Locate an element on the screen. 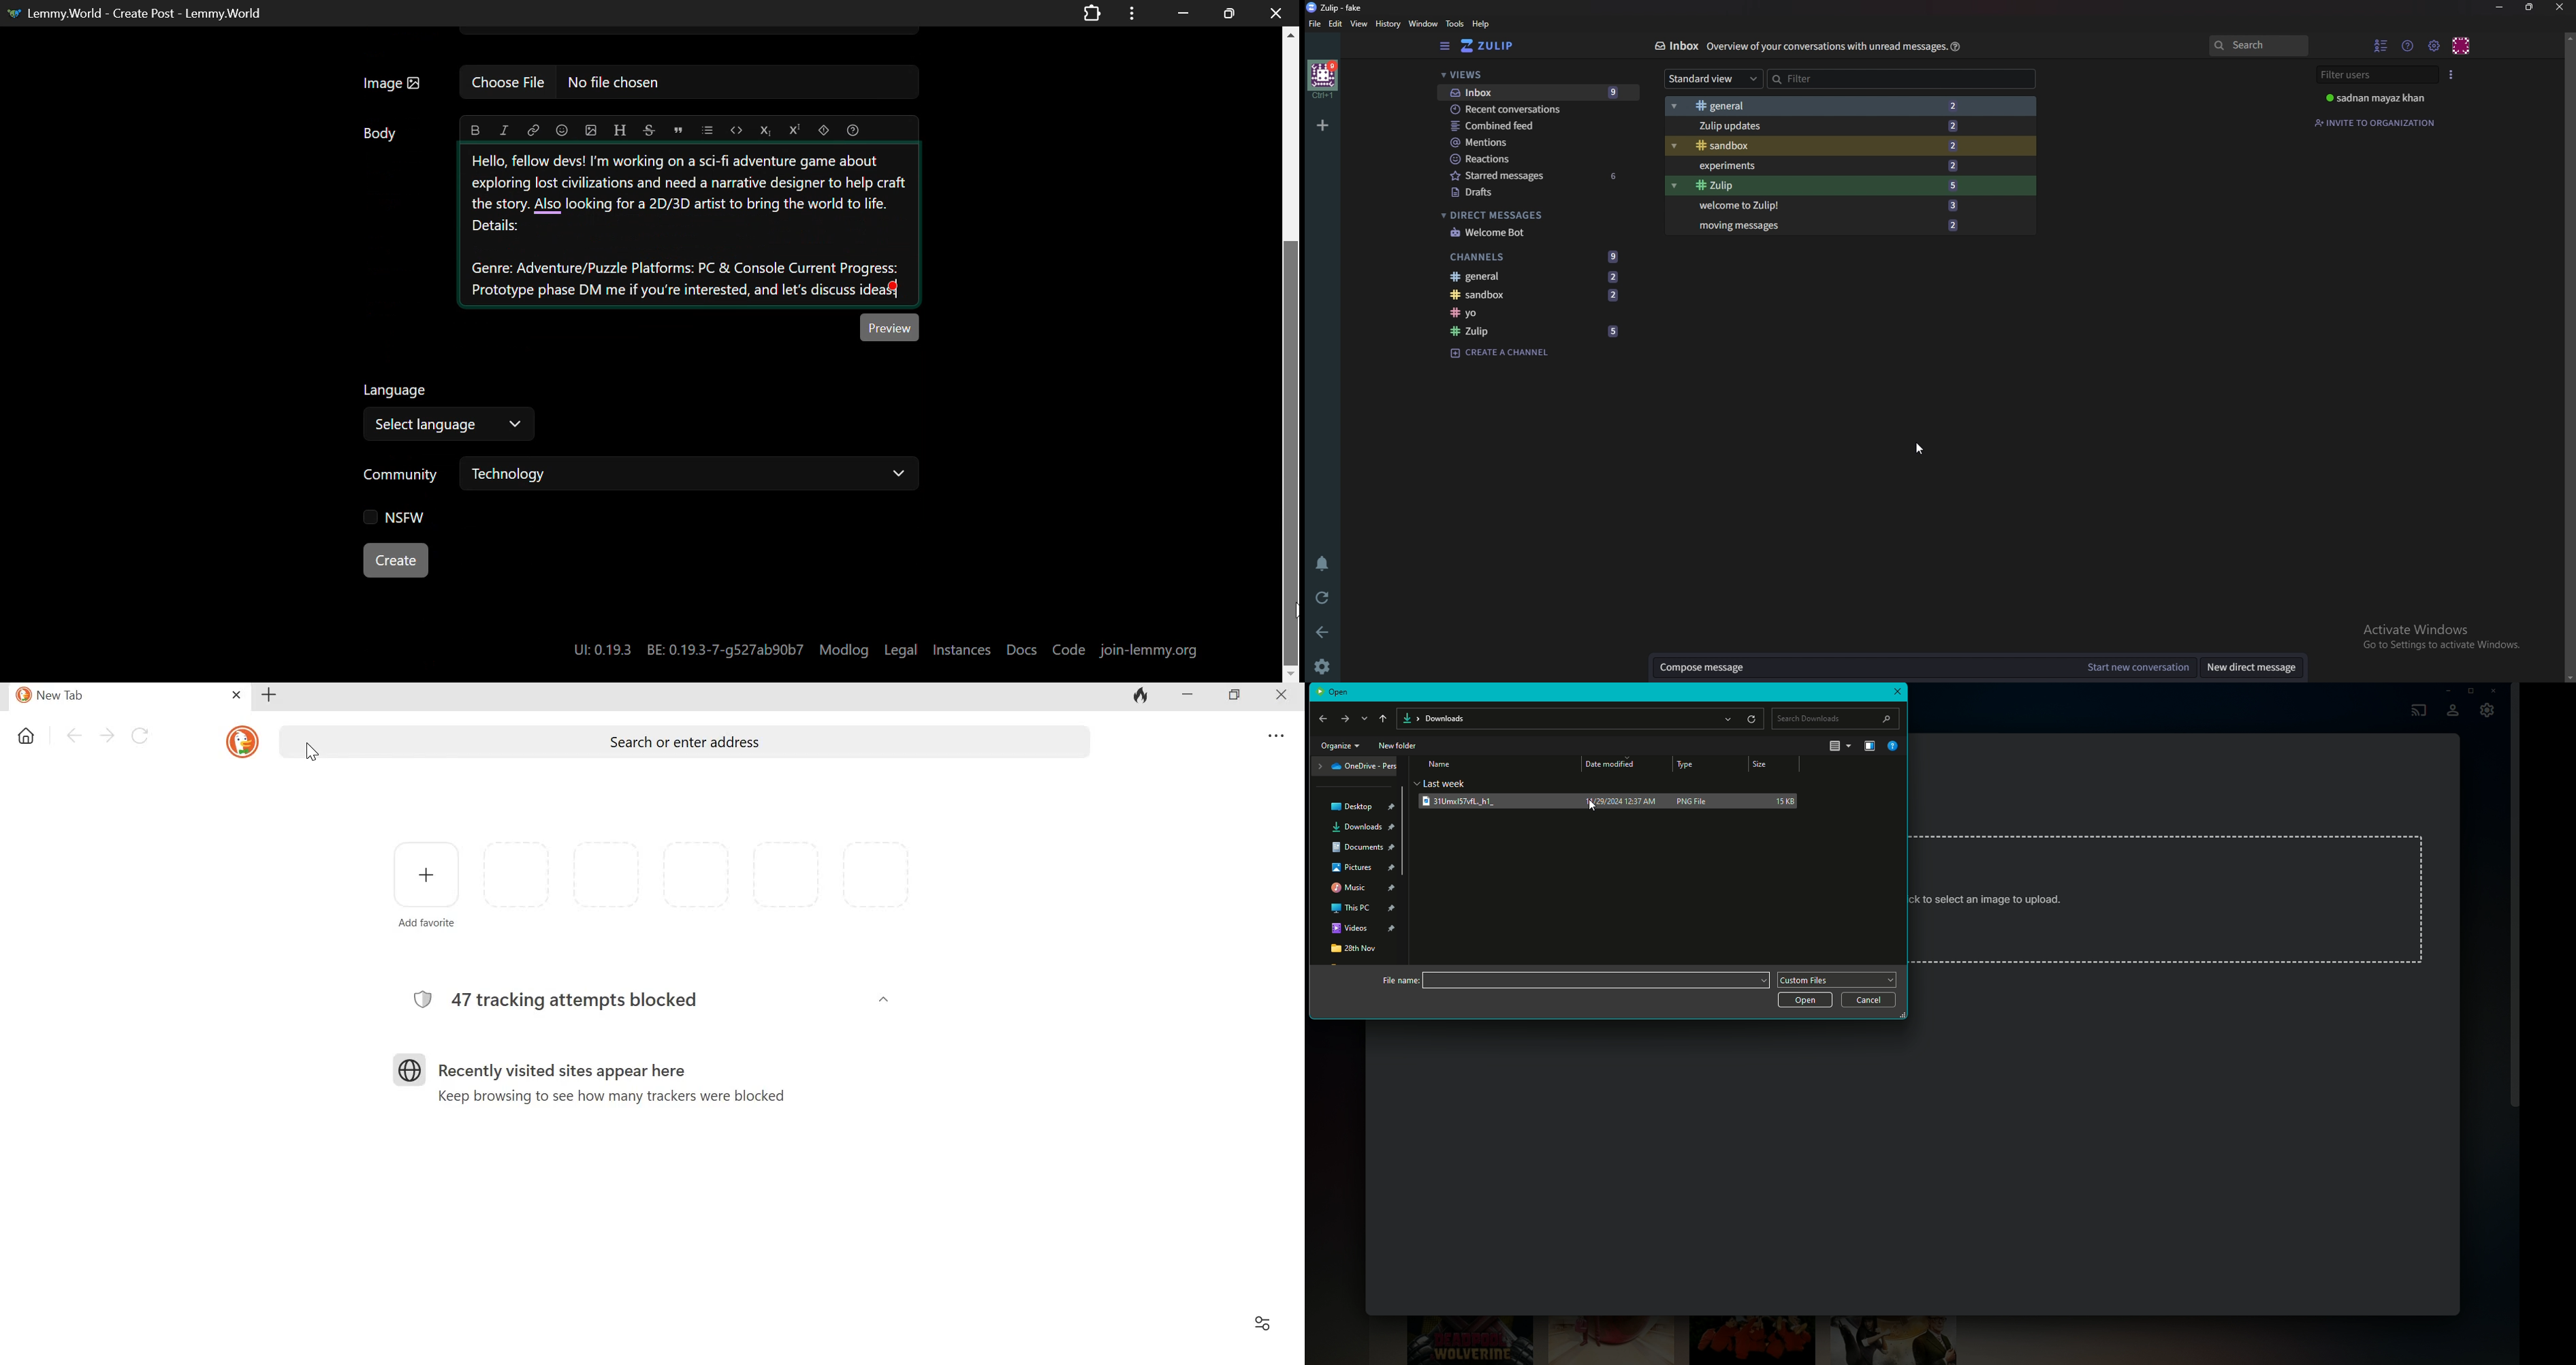 This screenshot has height=1372, width=2576. Keep browsing to see how many trackers were blocked is located at coordinates (616, 1099).